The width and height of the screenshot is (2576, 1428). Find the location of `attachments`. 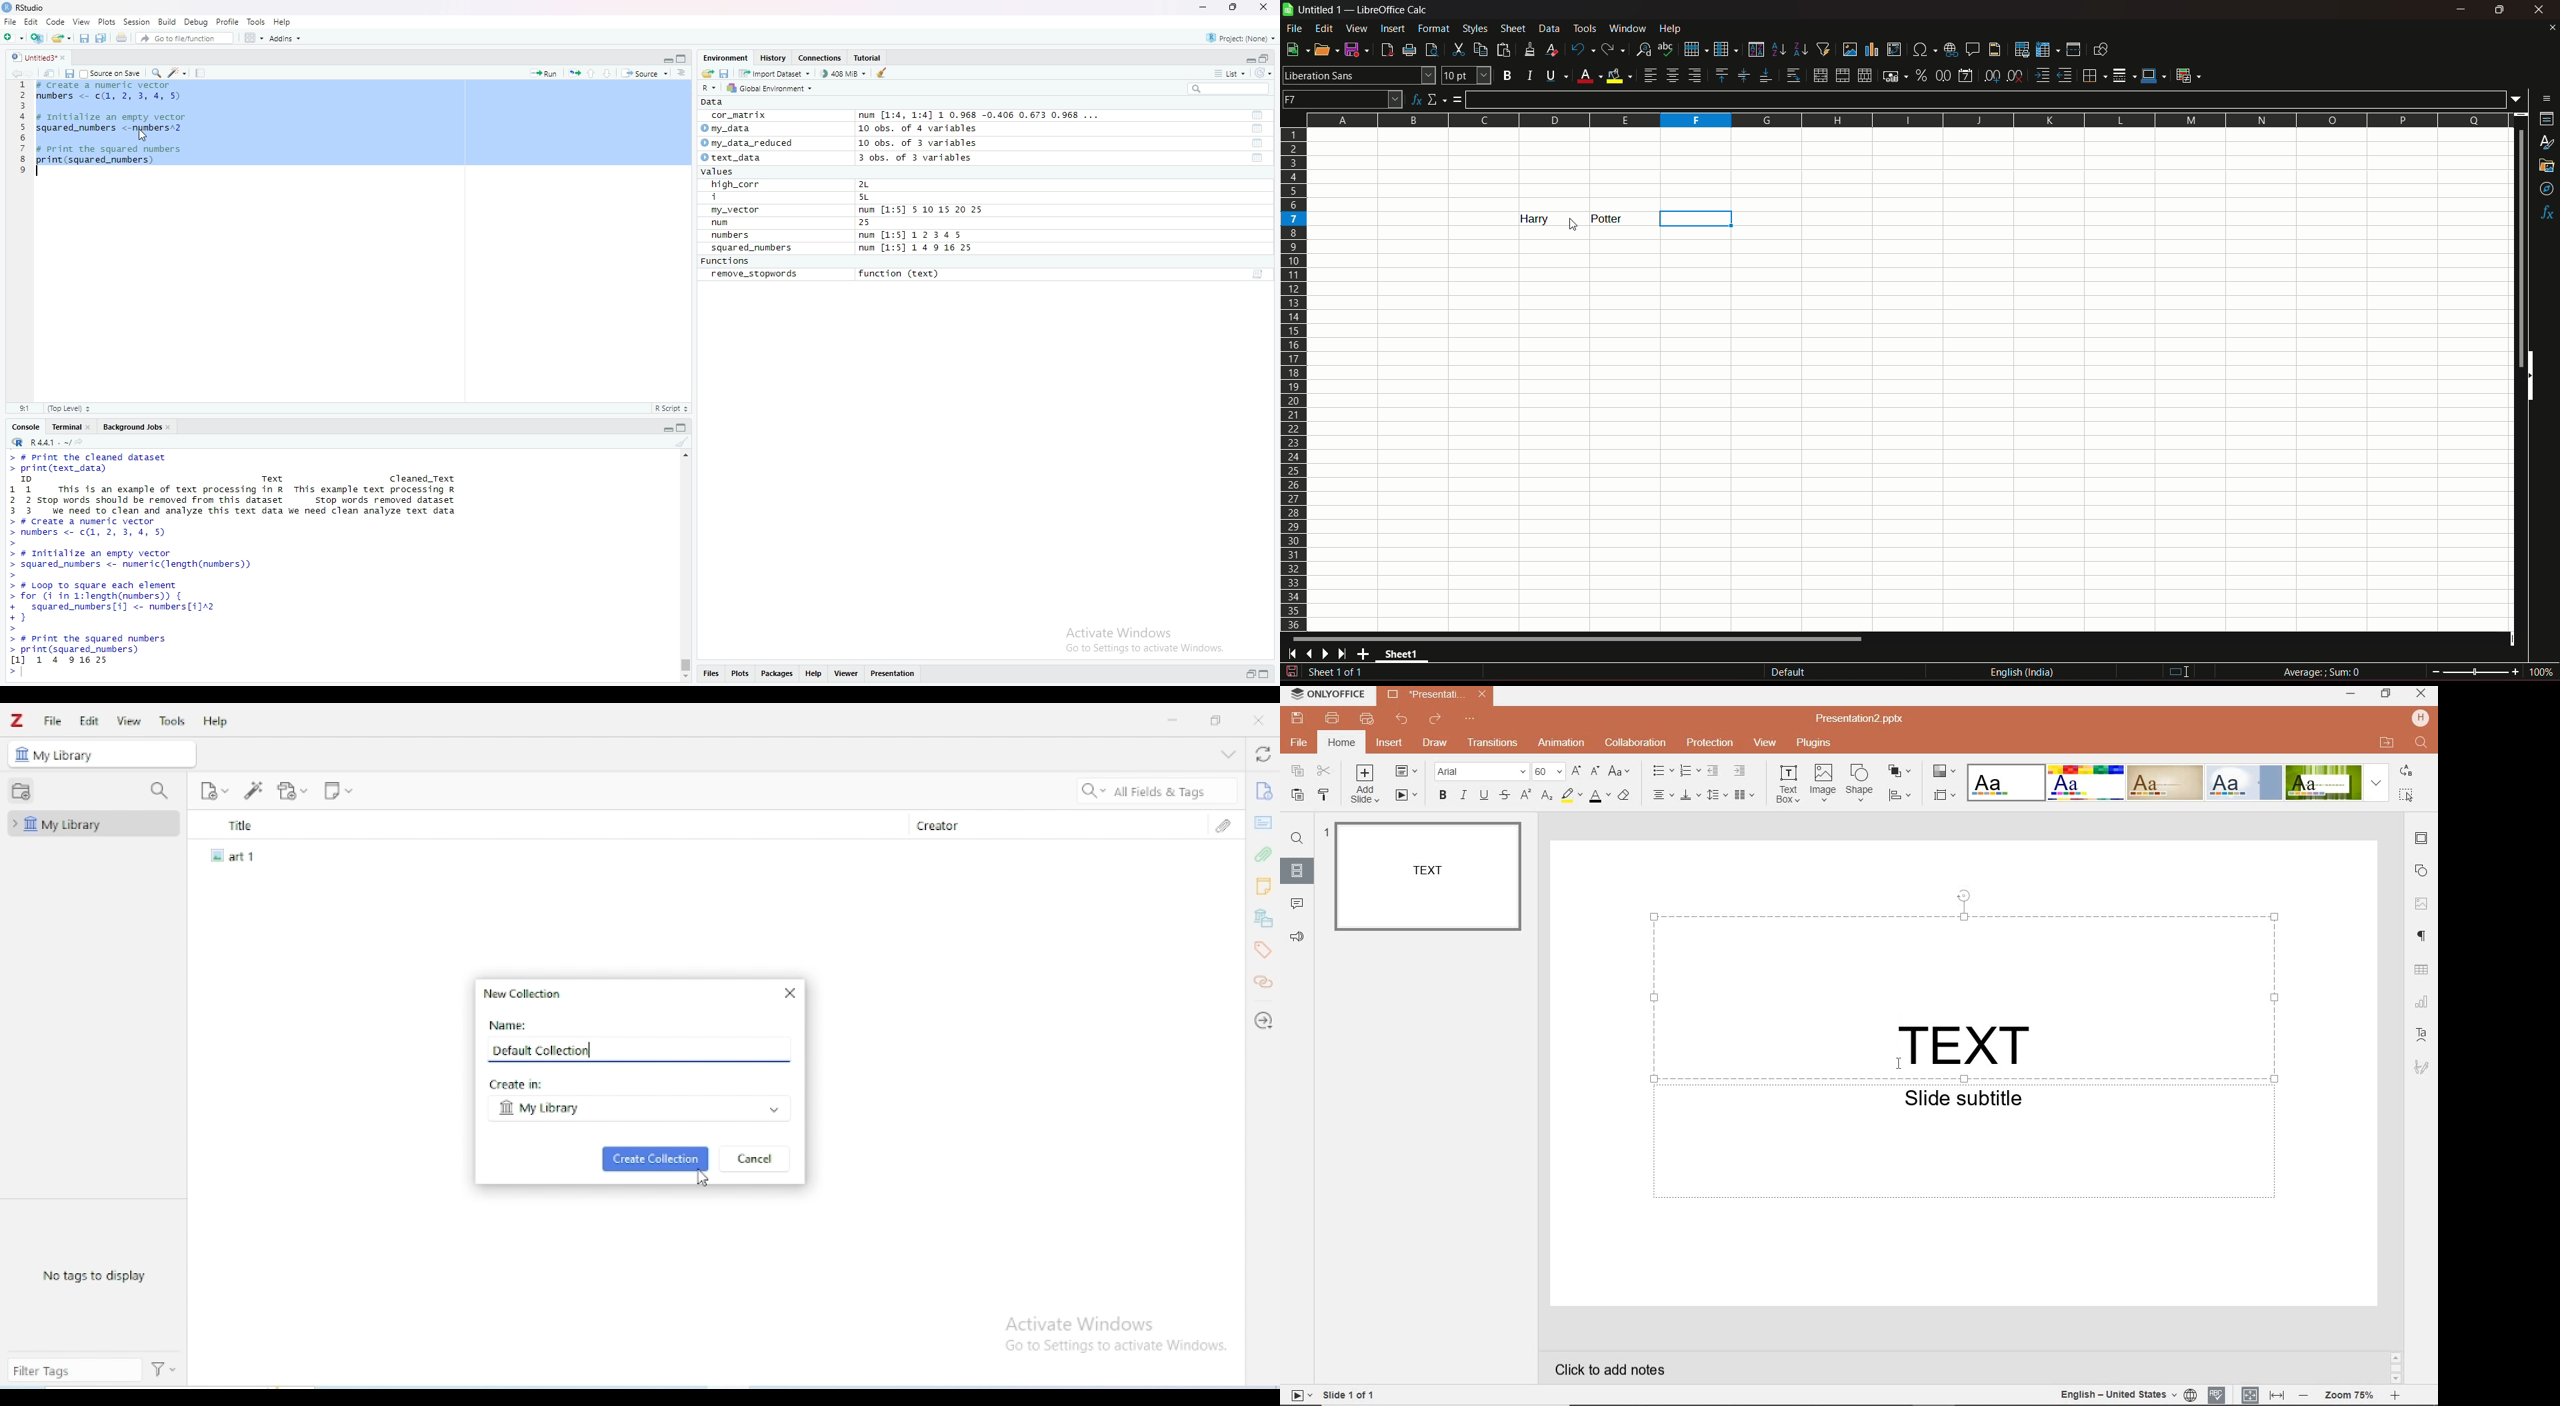

attachments is located at coordinates (1223, 825).